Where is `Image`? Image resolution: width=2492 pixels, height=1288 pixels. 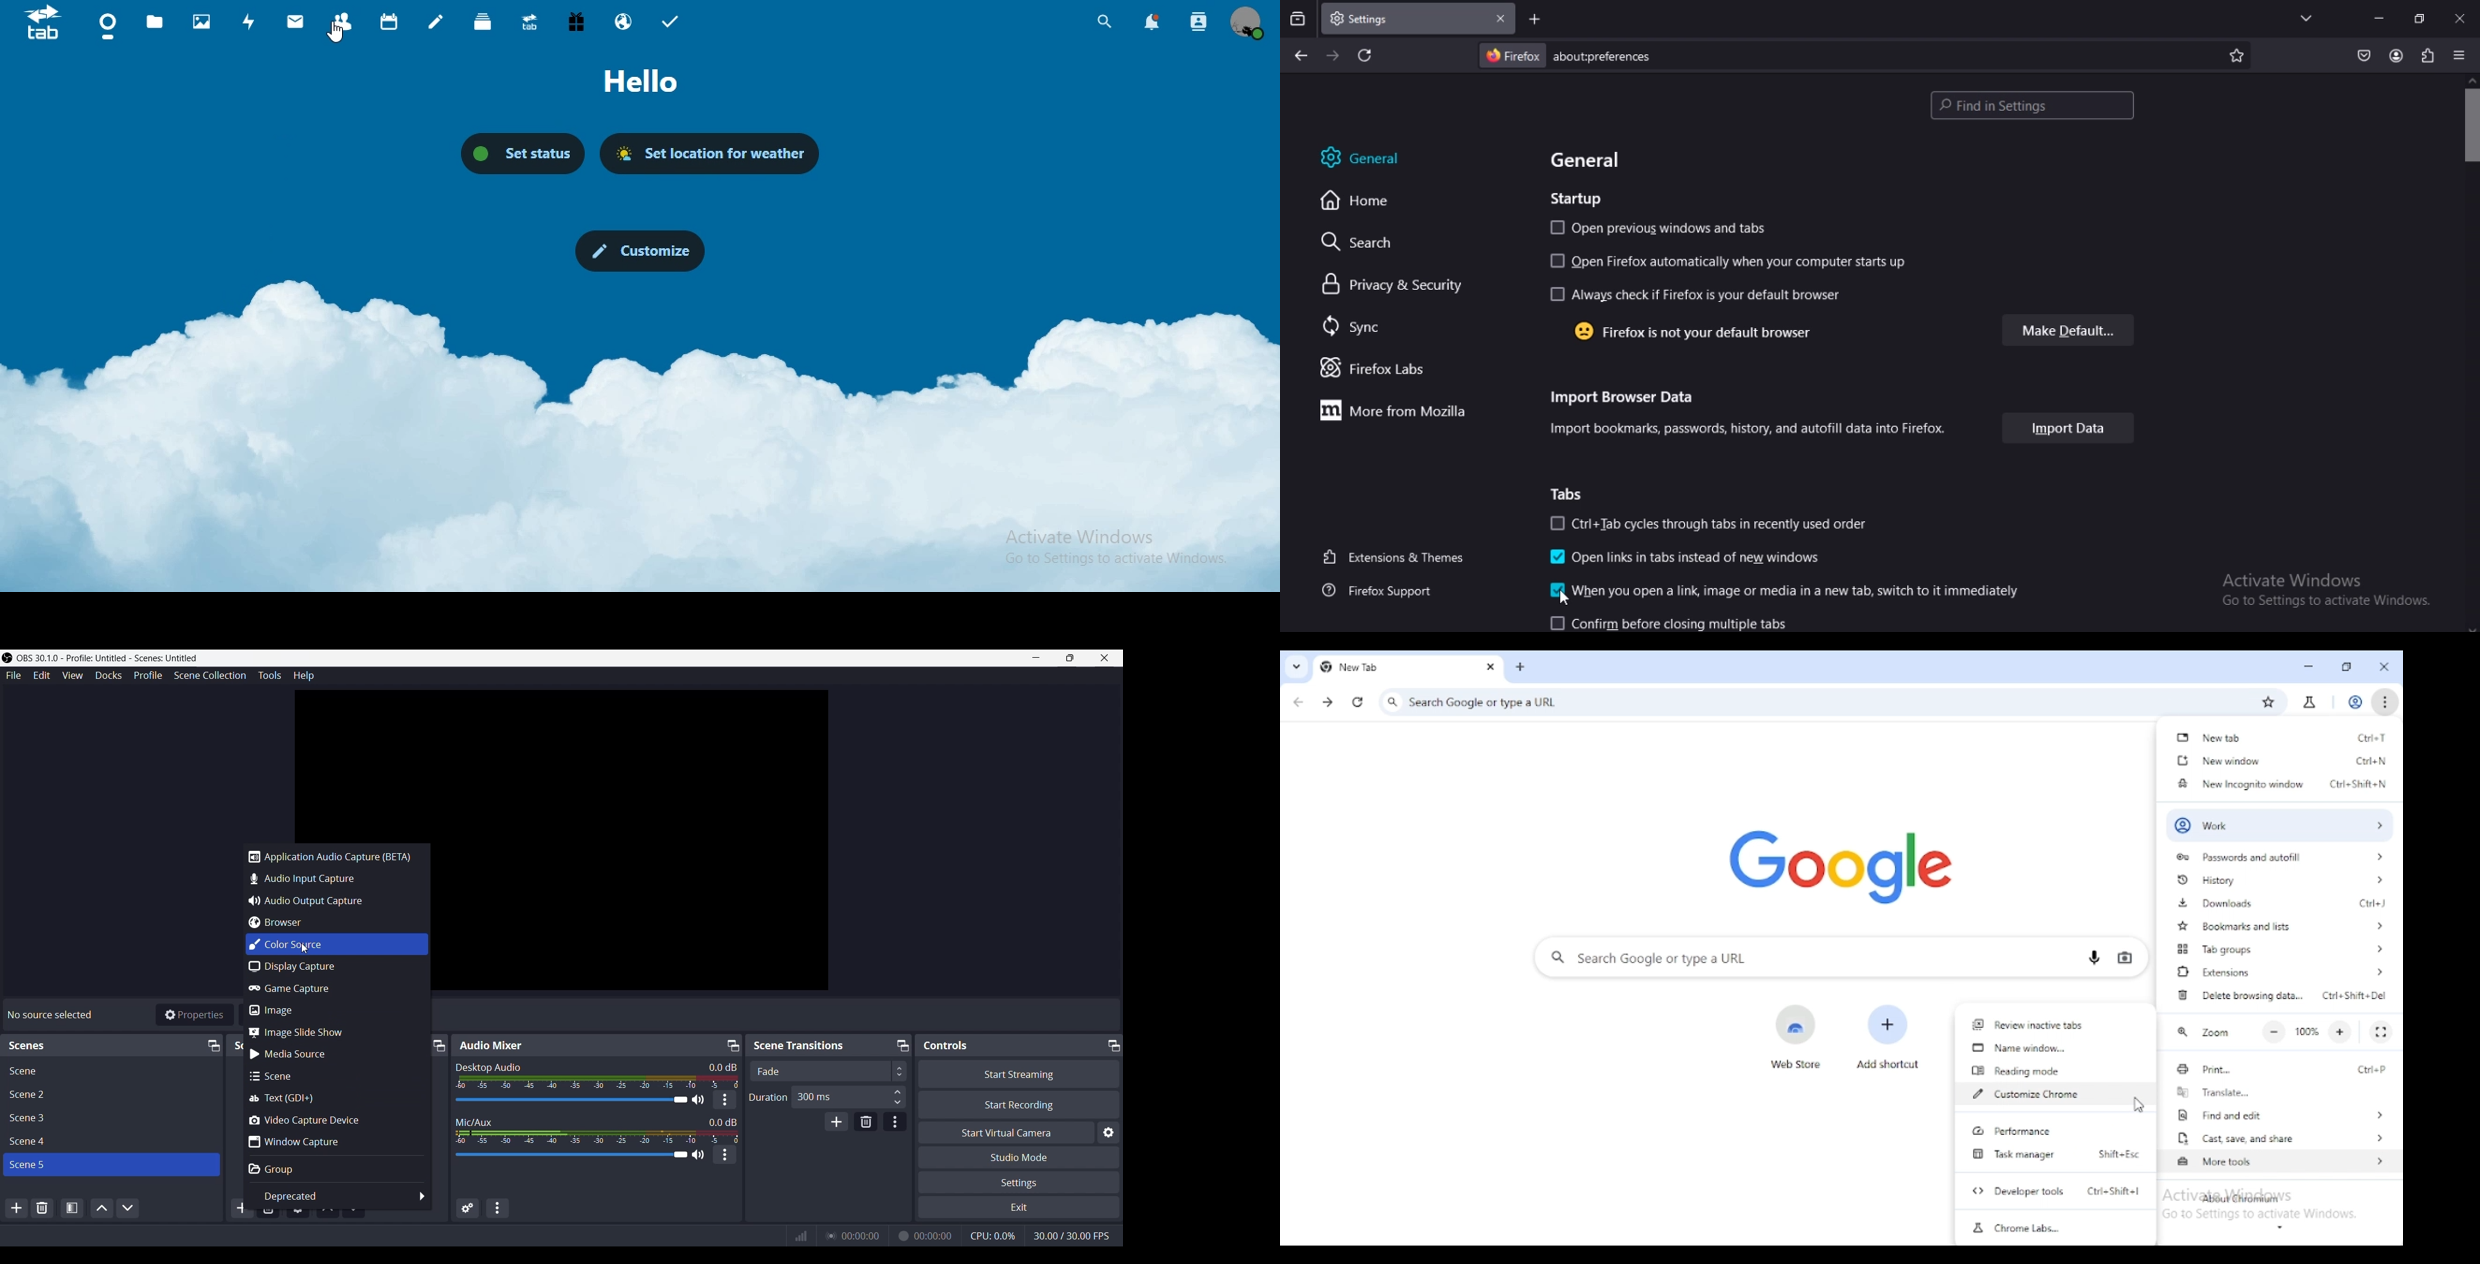
Image is located at coordinates (335, 1010).